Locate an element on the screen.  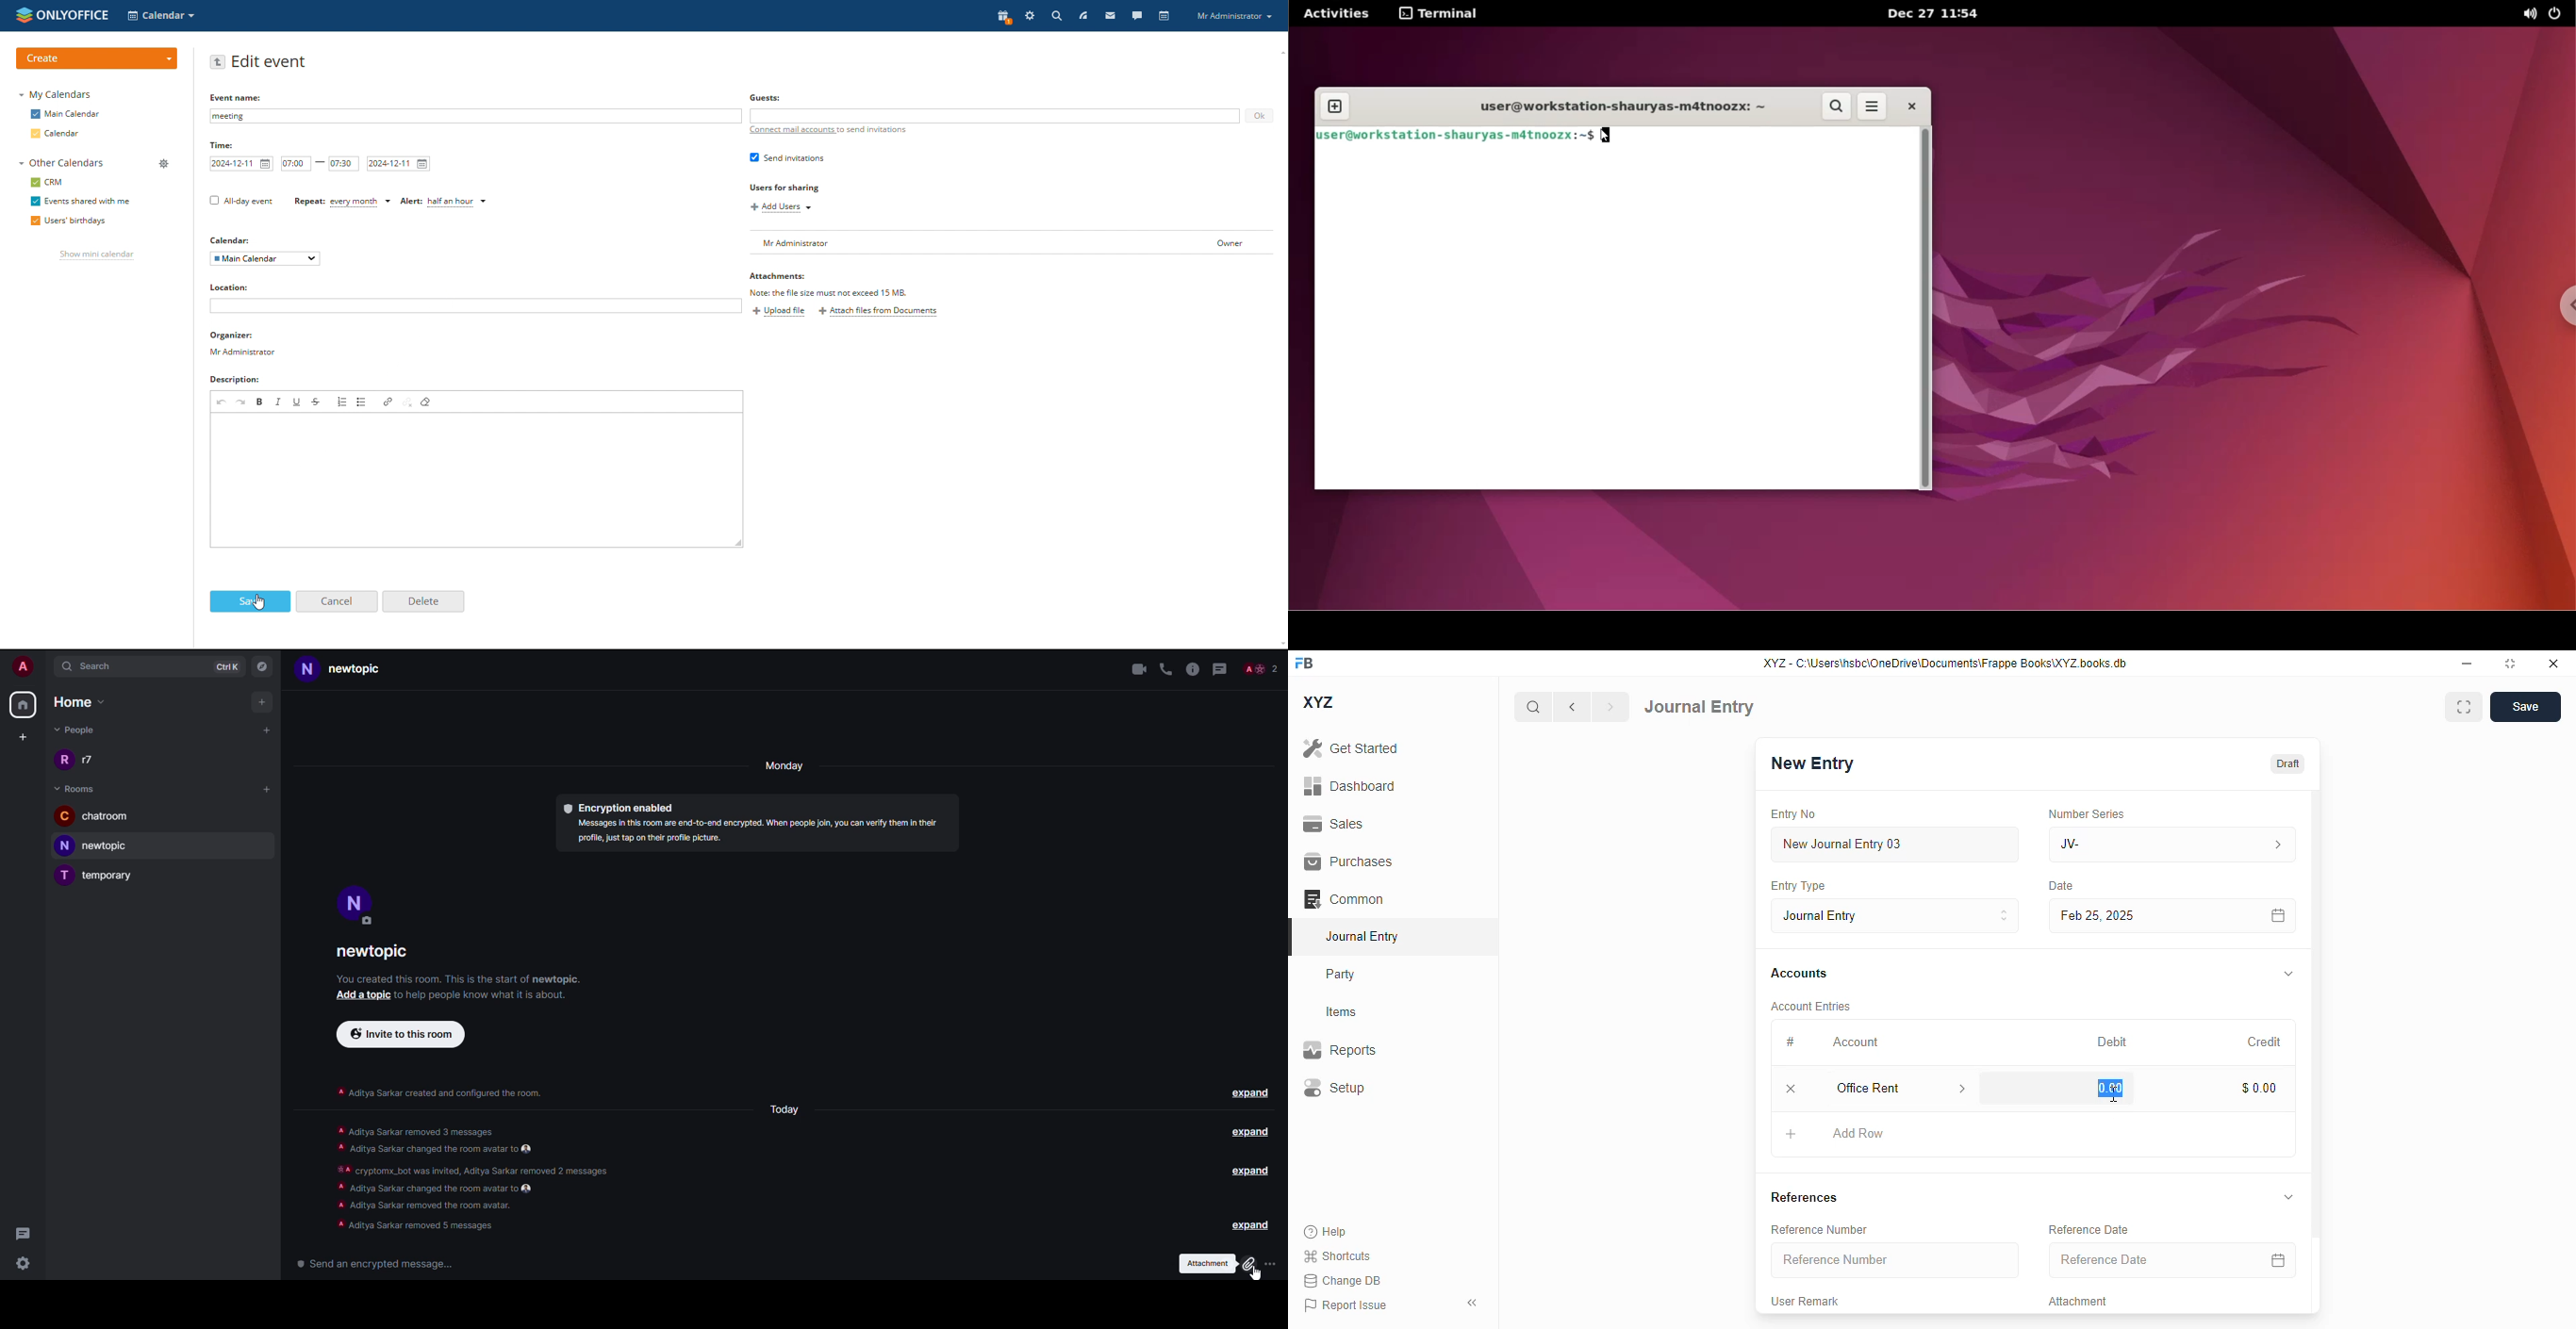
new journal entry 03 is located at coordinates (1893, 845).